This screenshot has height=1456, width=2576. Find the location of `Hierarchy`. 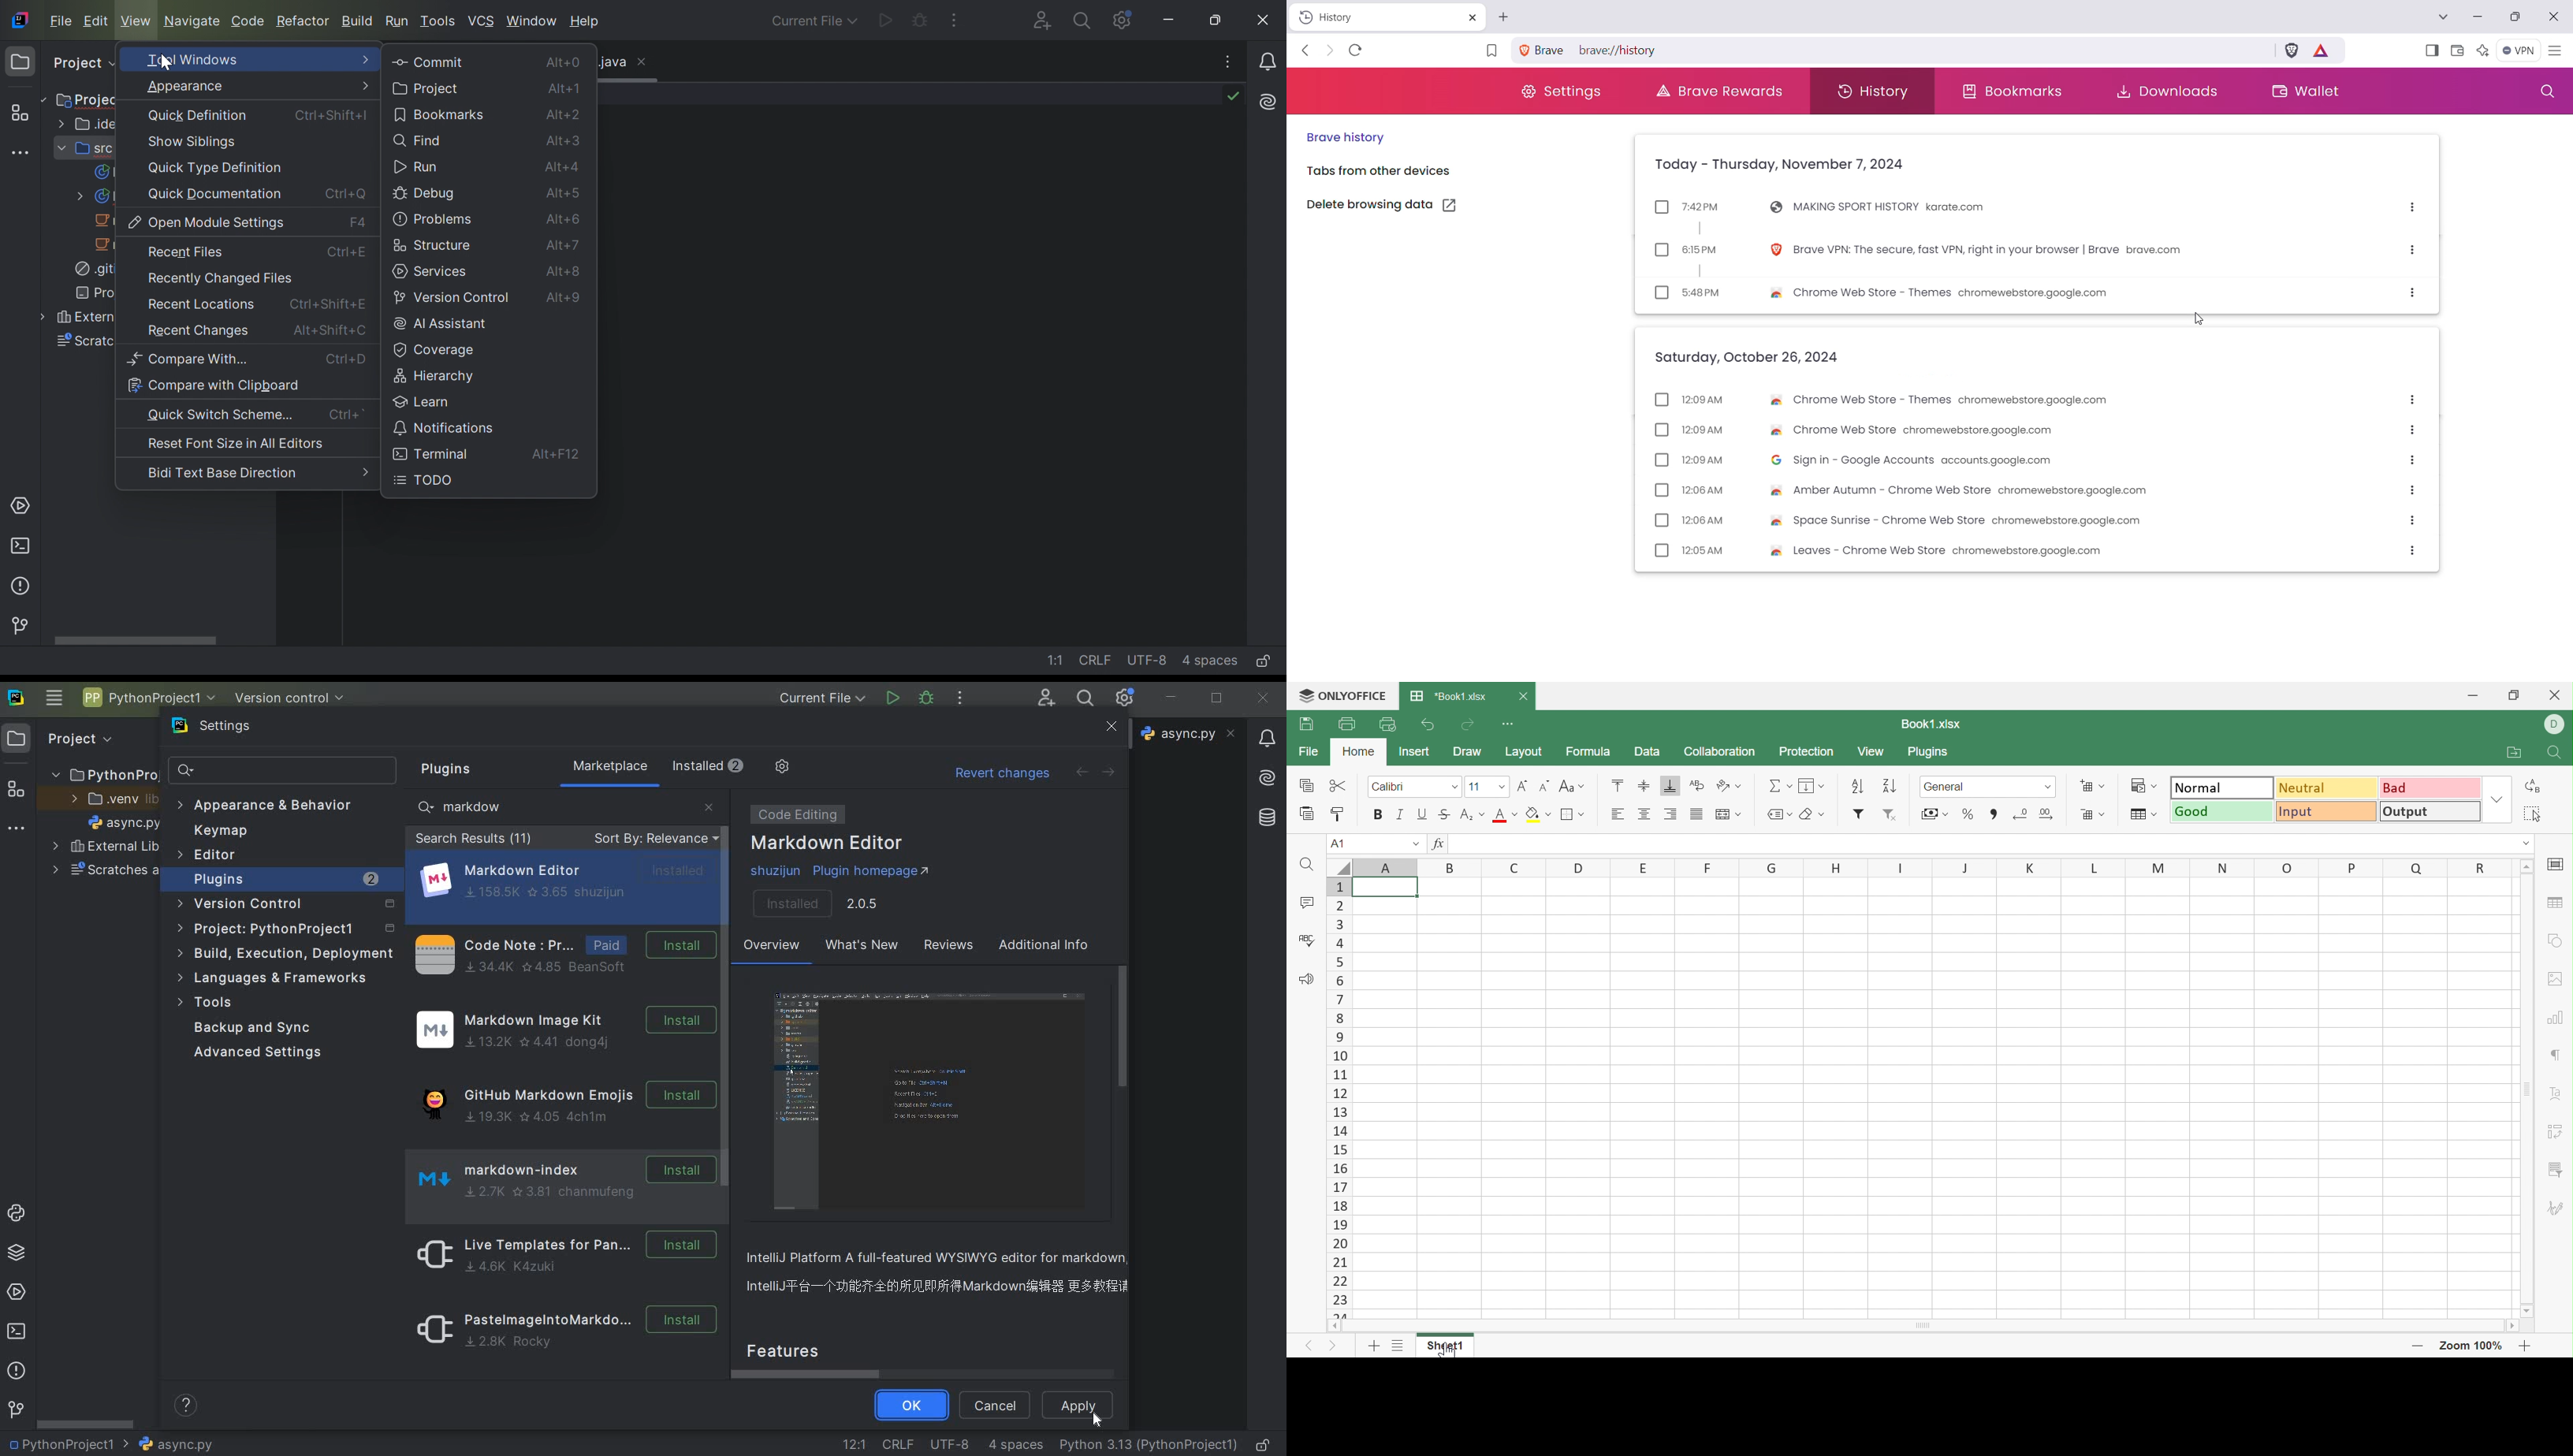

Hierarchy is located at coordinates (438, 378).